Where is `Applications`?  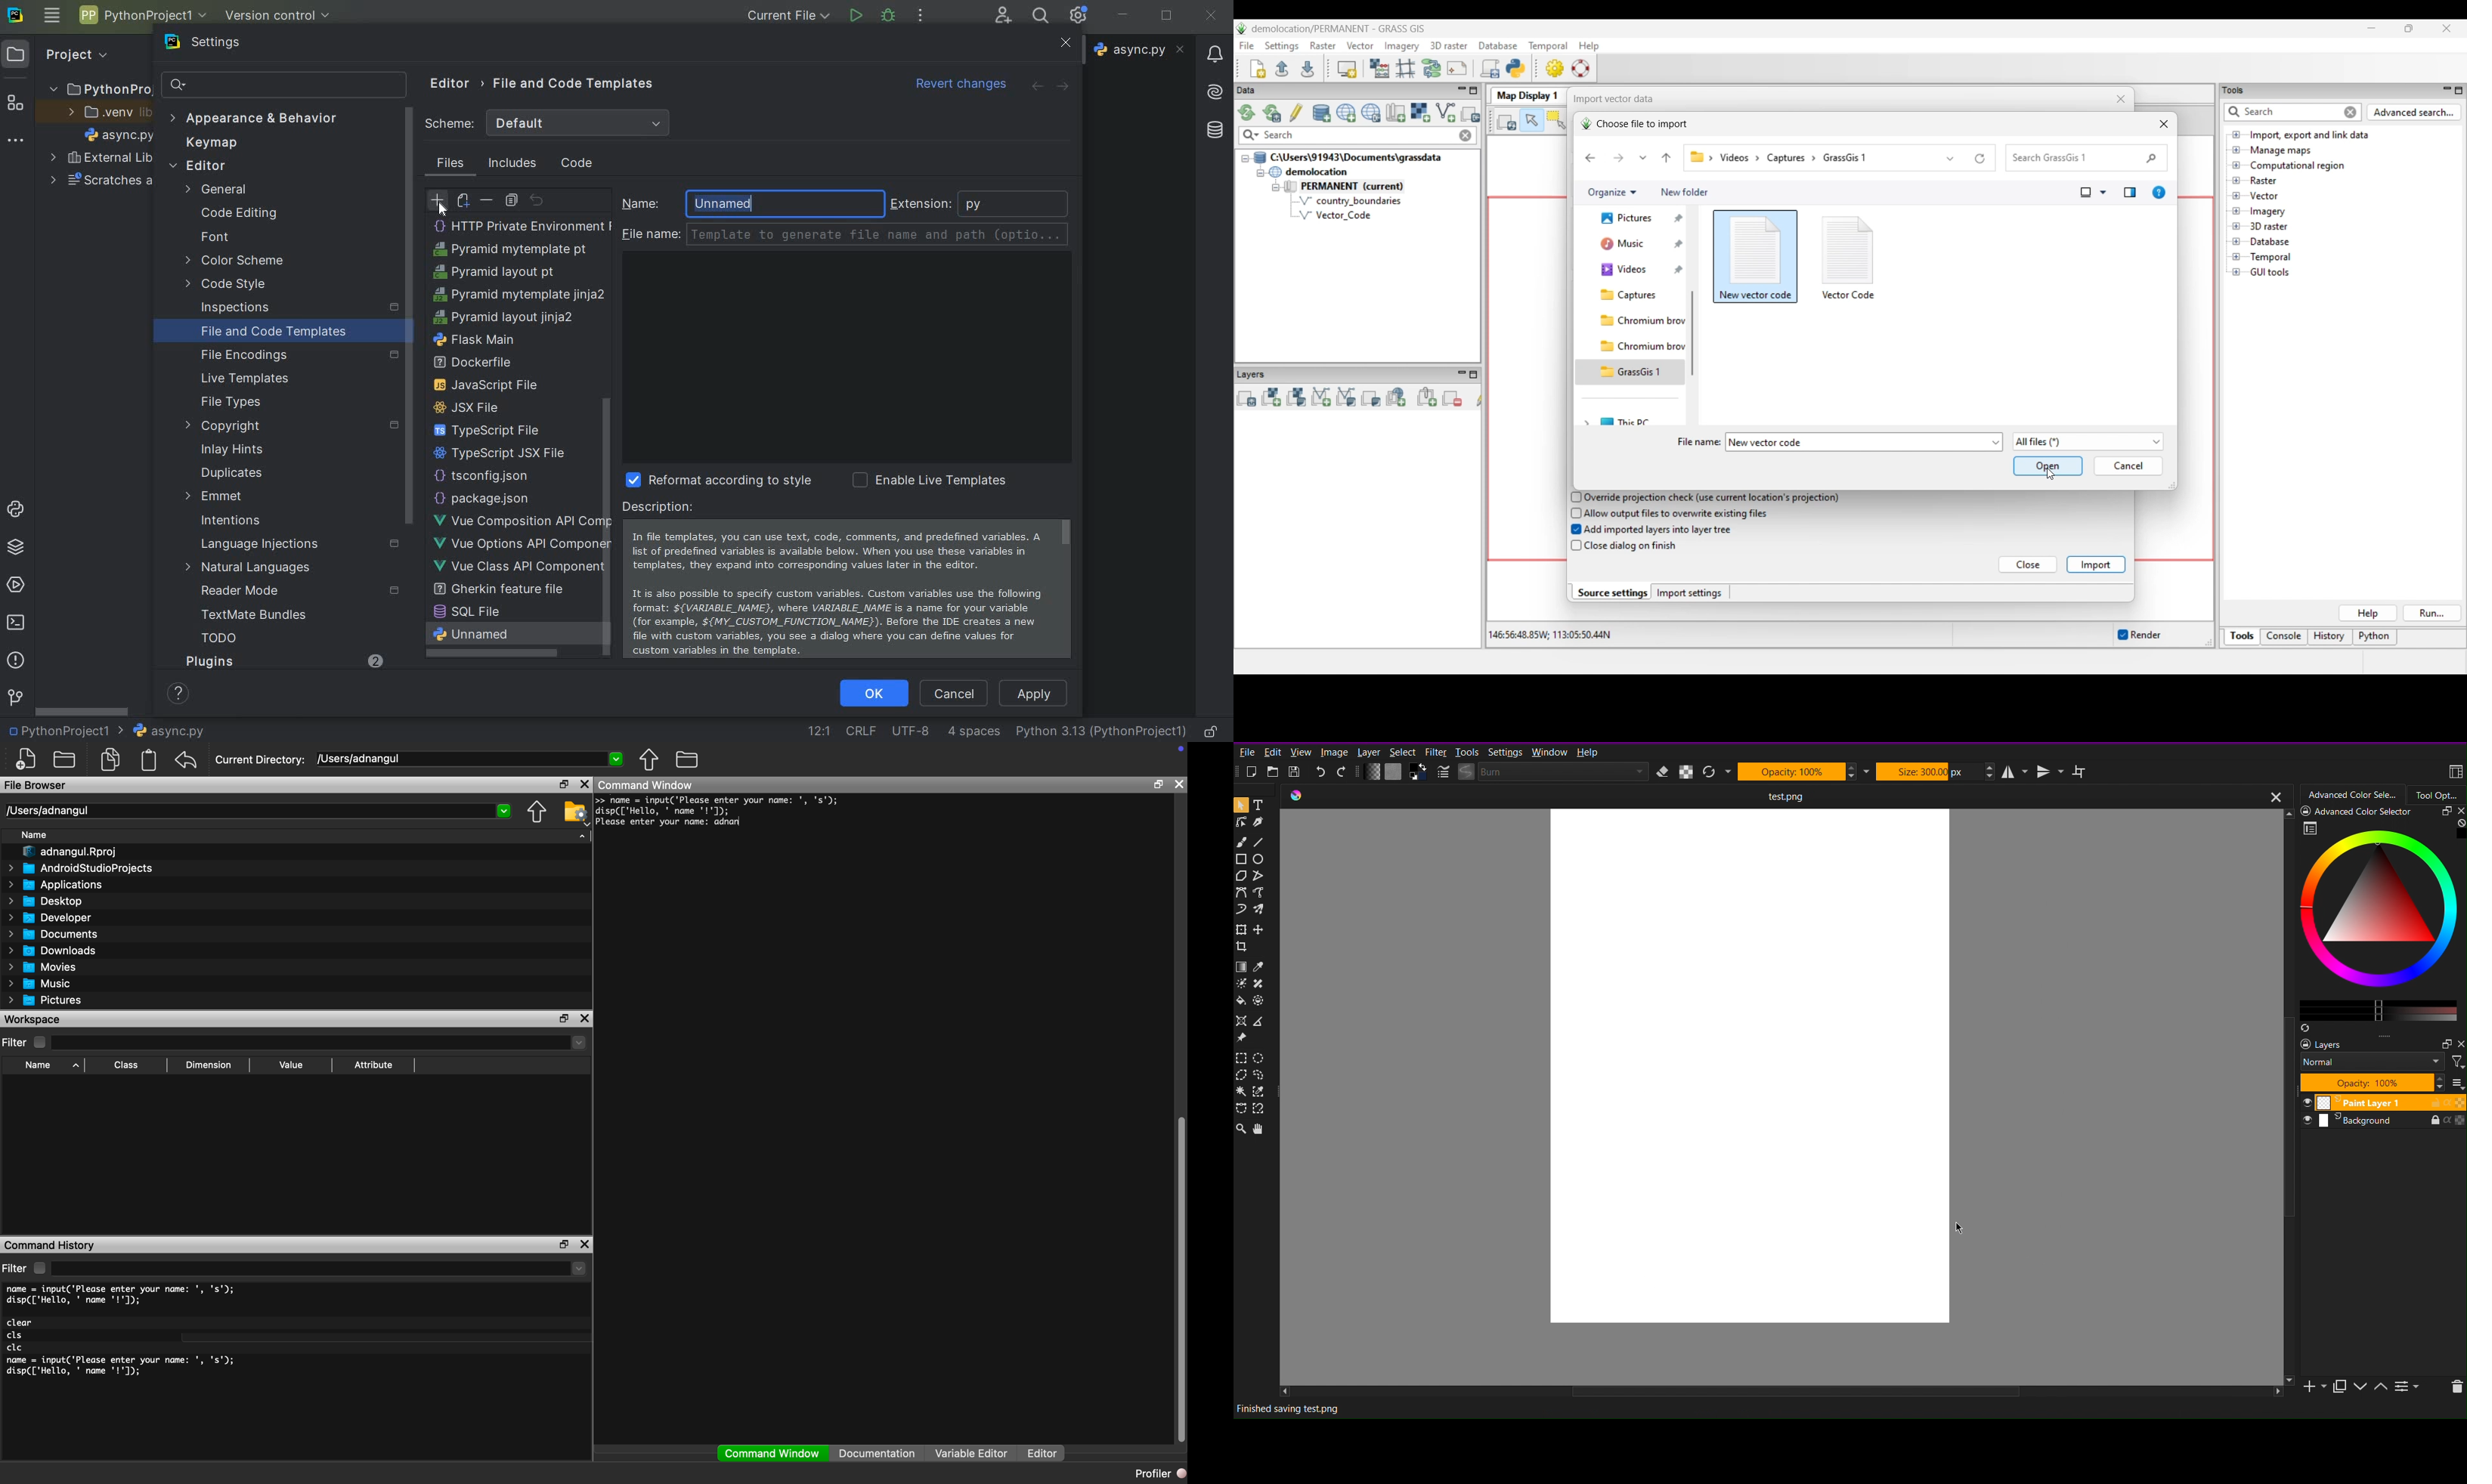
Applications is located at coordinates (56, 885).